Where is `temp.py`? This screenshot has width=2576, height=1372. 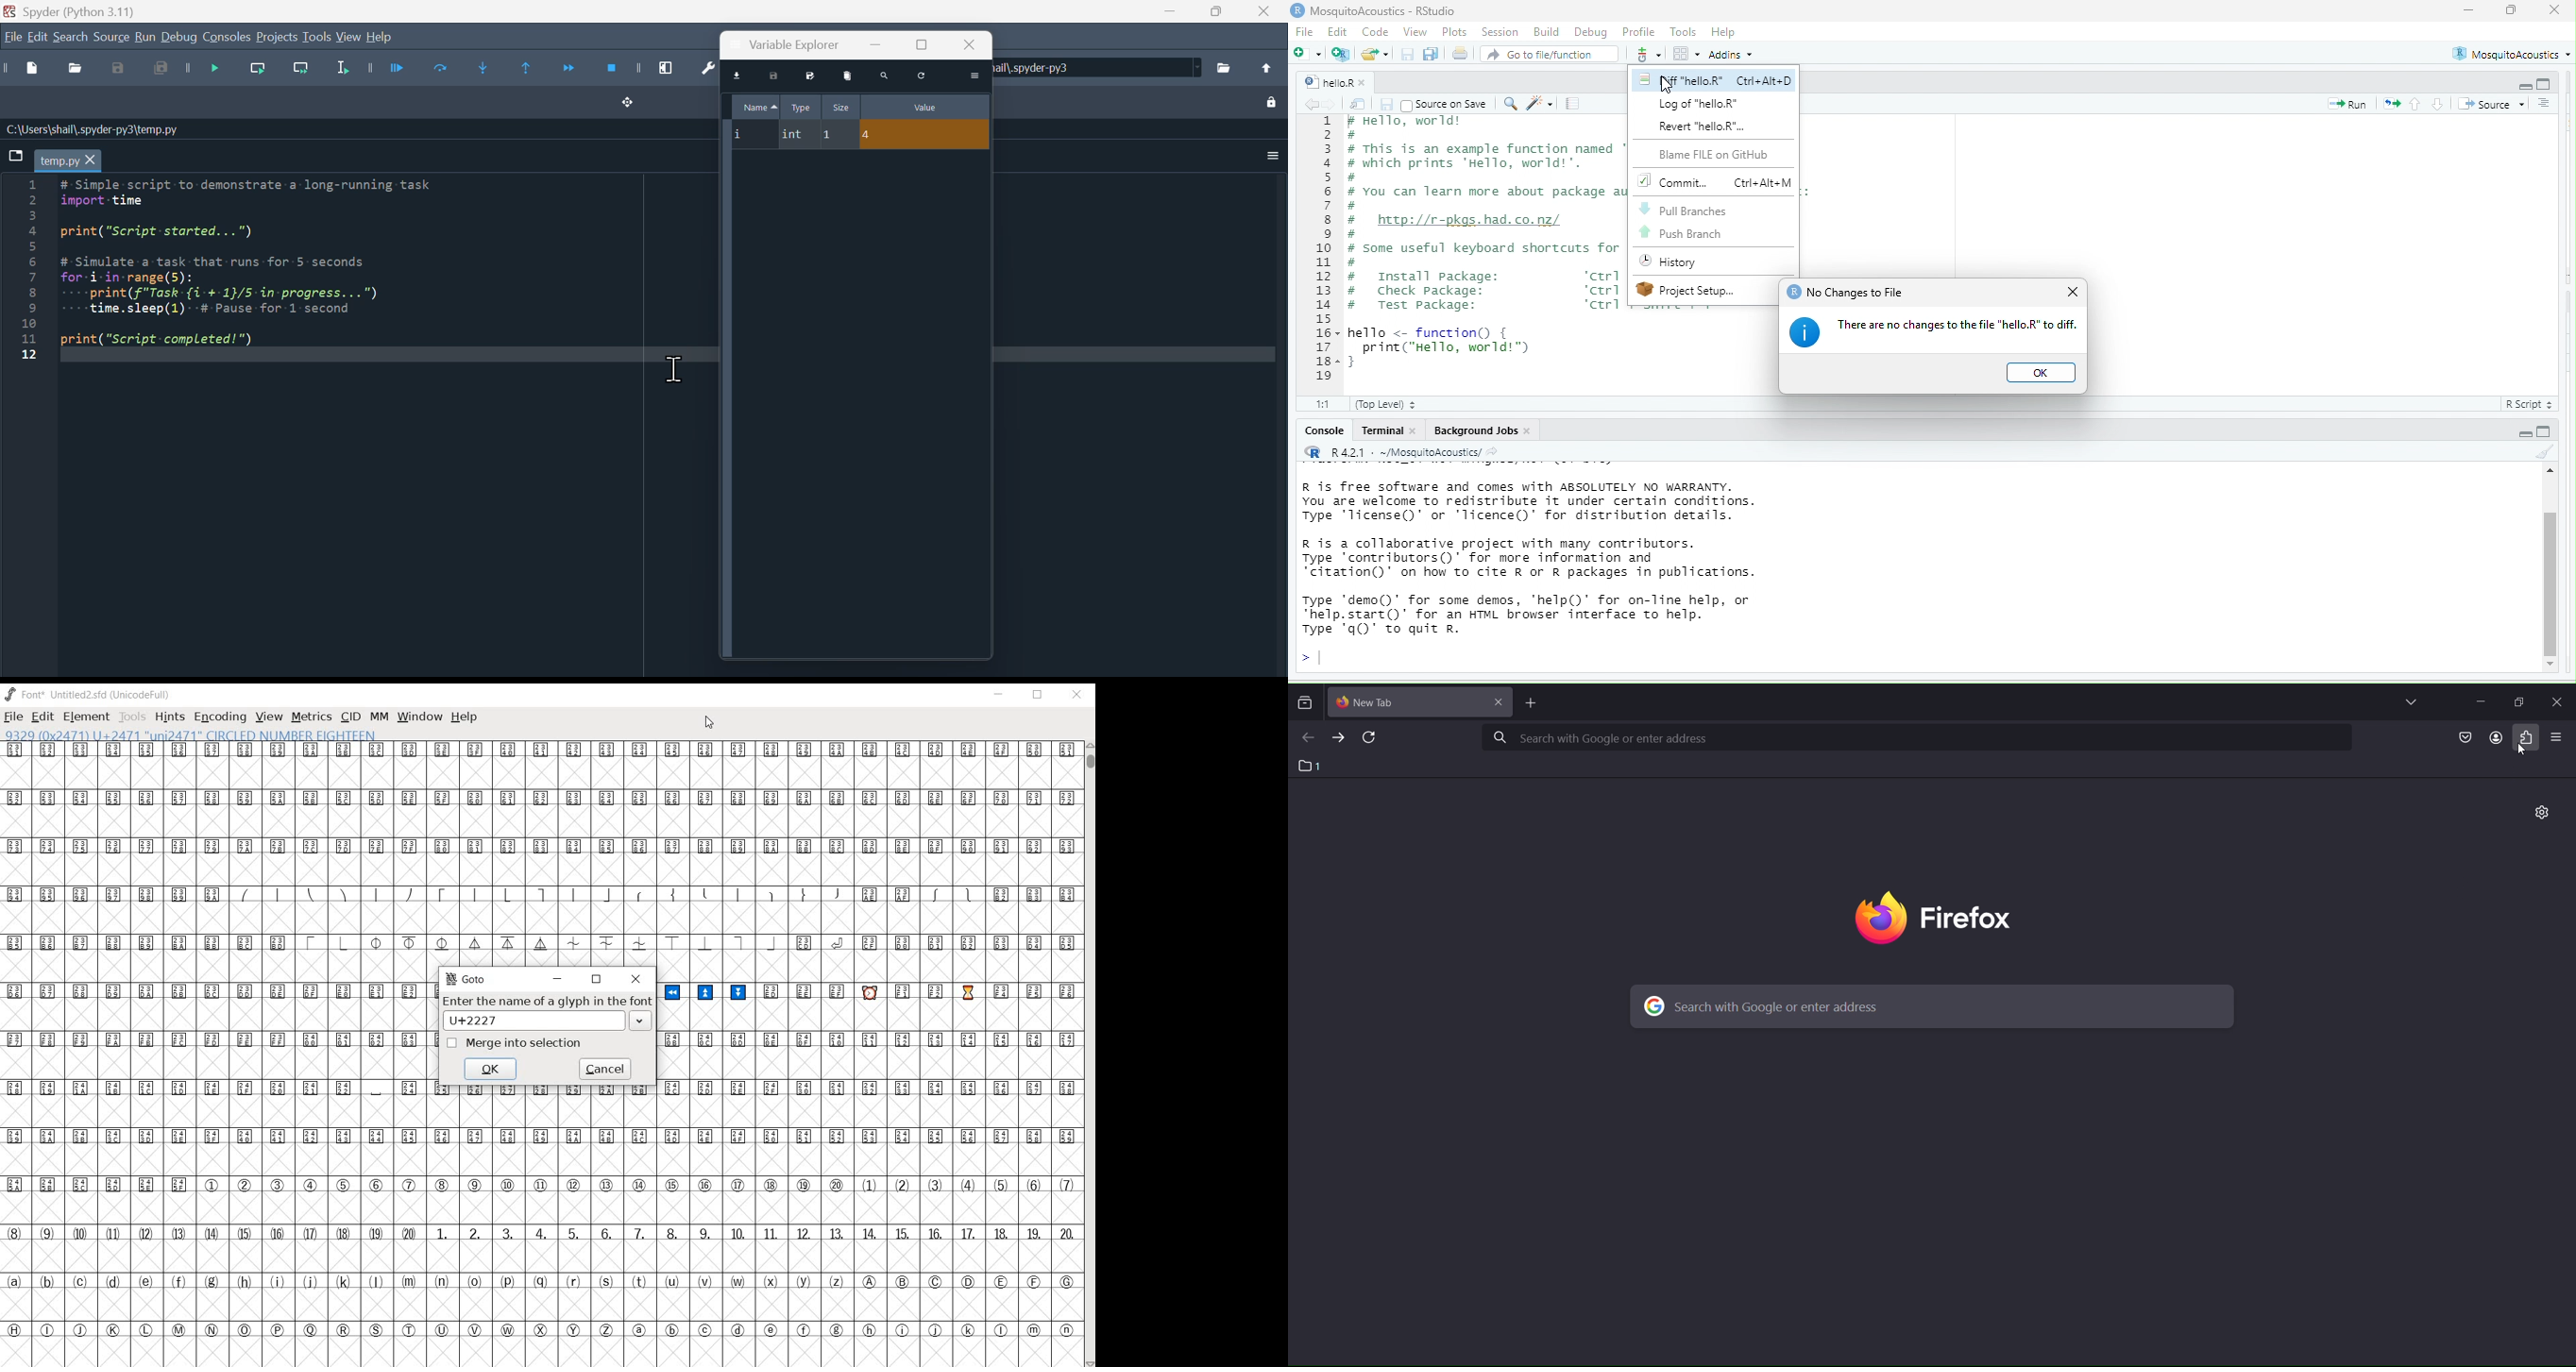 temp.py is located at coordinates (68, 160).